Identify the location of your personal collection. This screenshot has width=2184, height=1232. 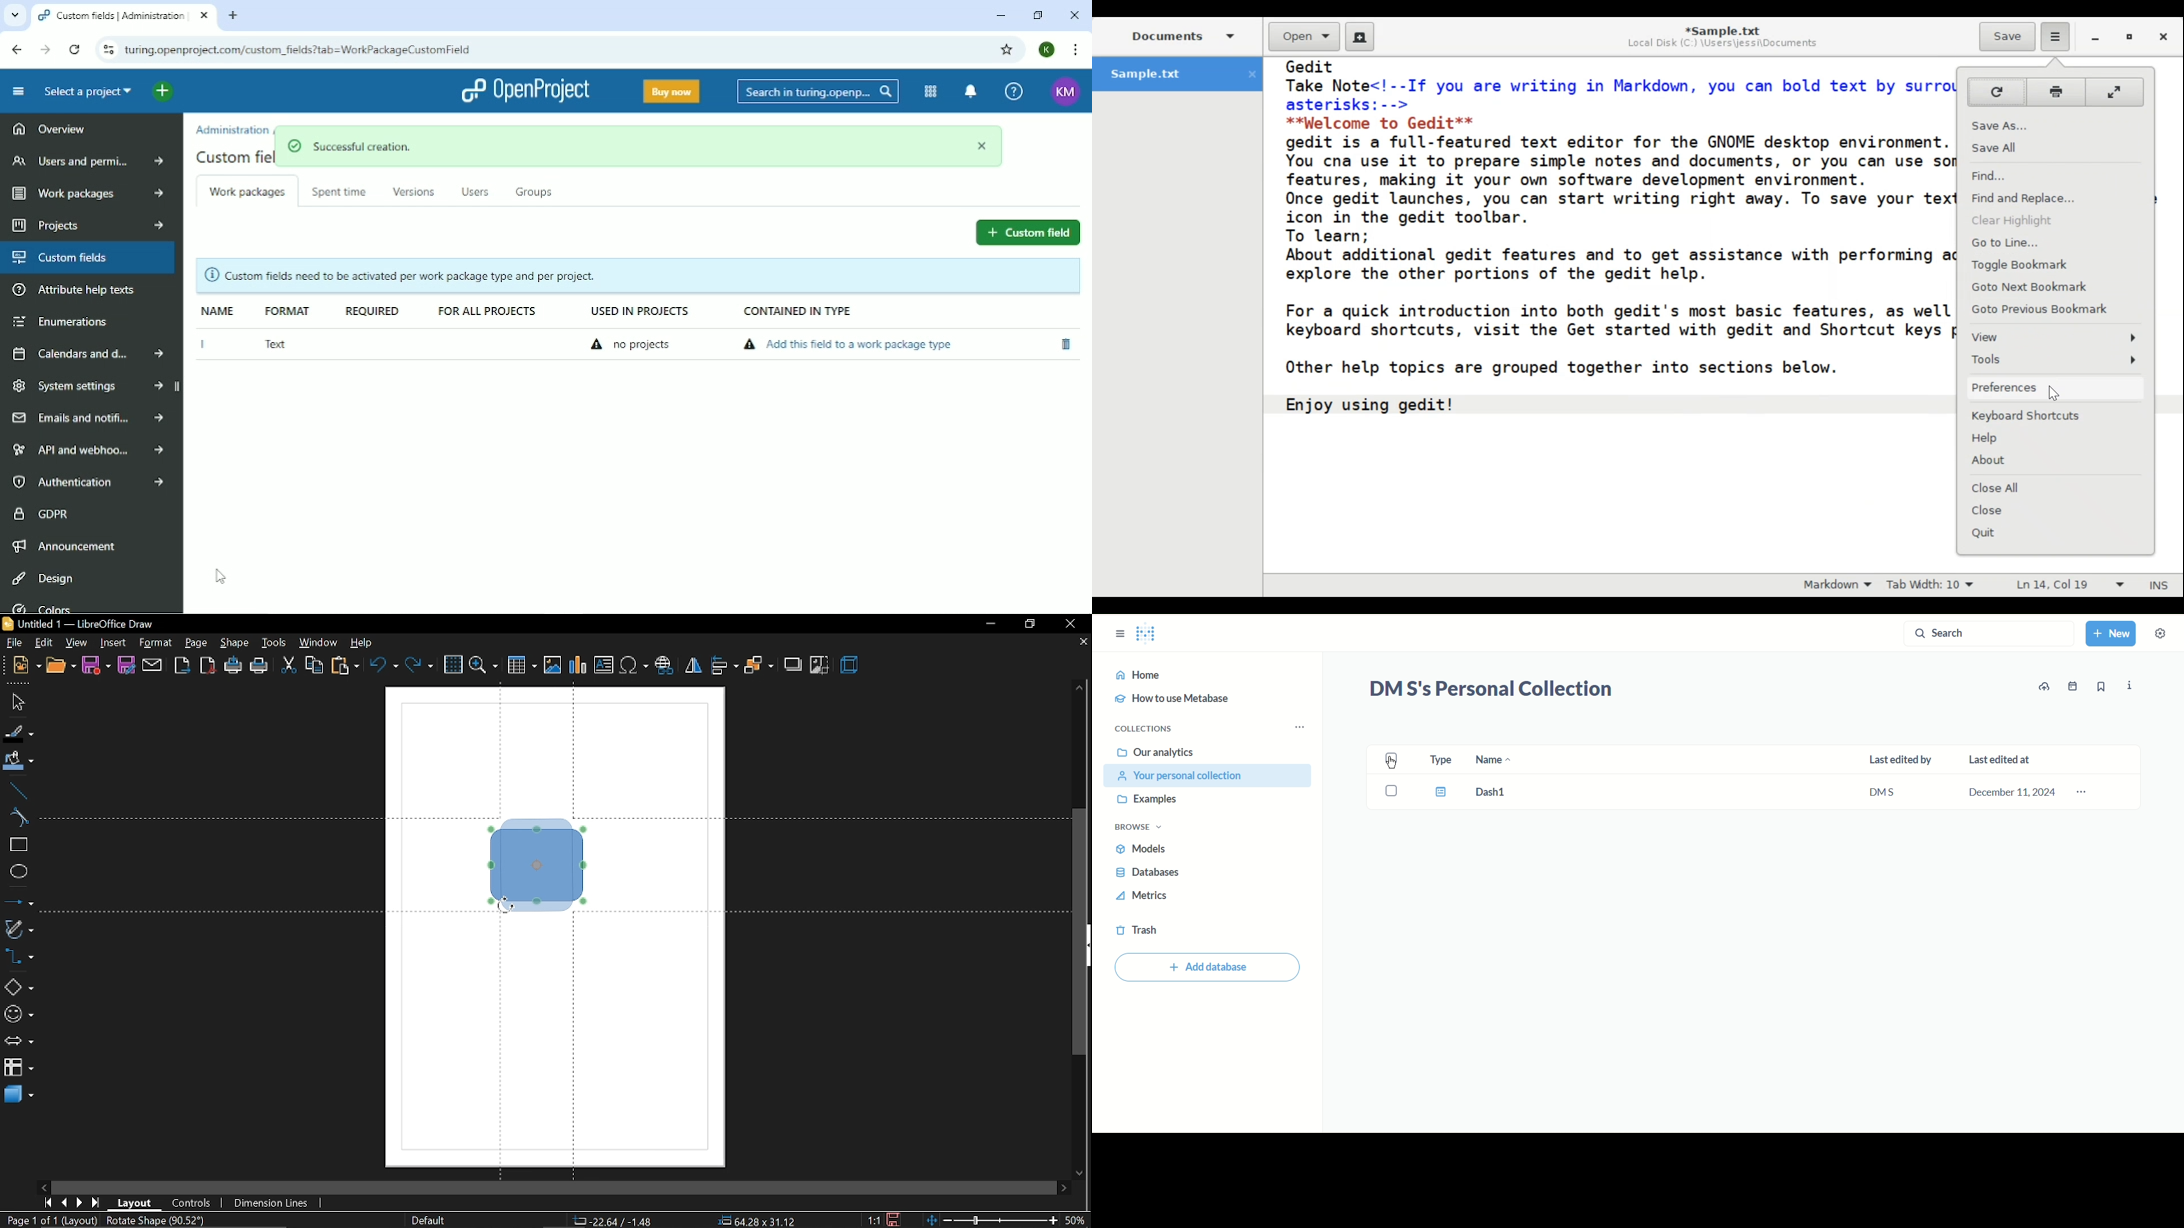
(1207, 776).